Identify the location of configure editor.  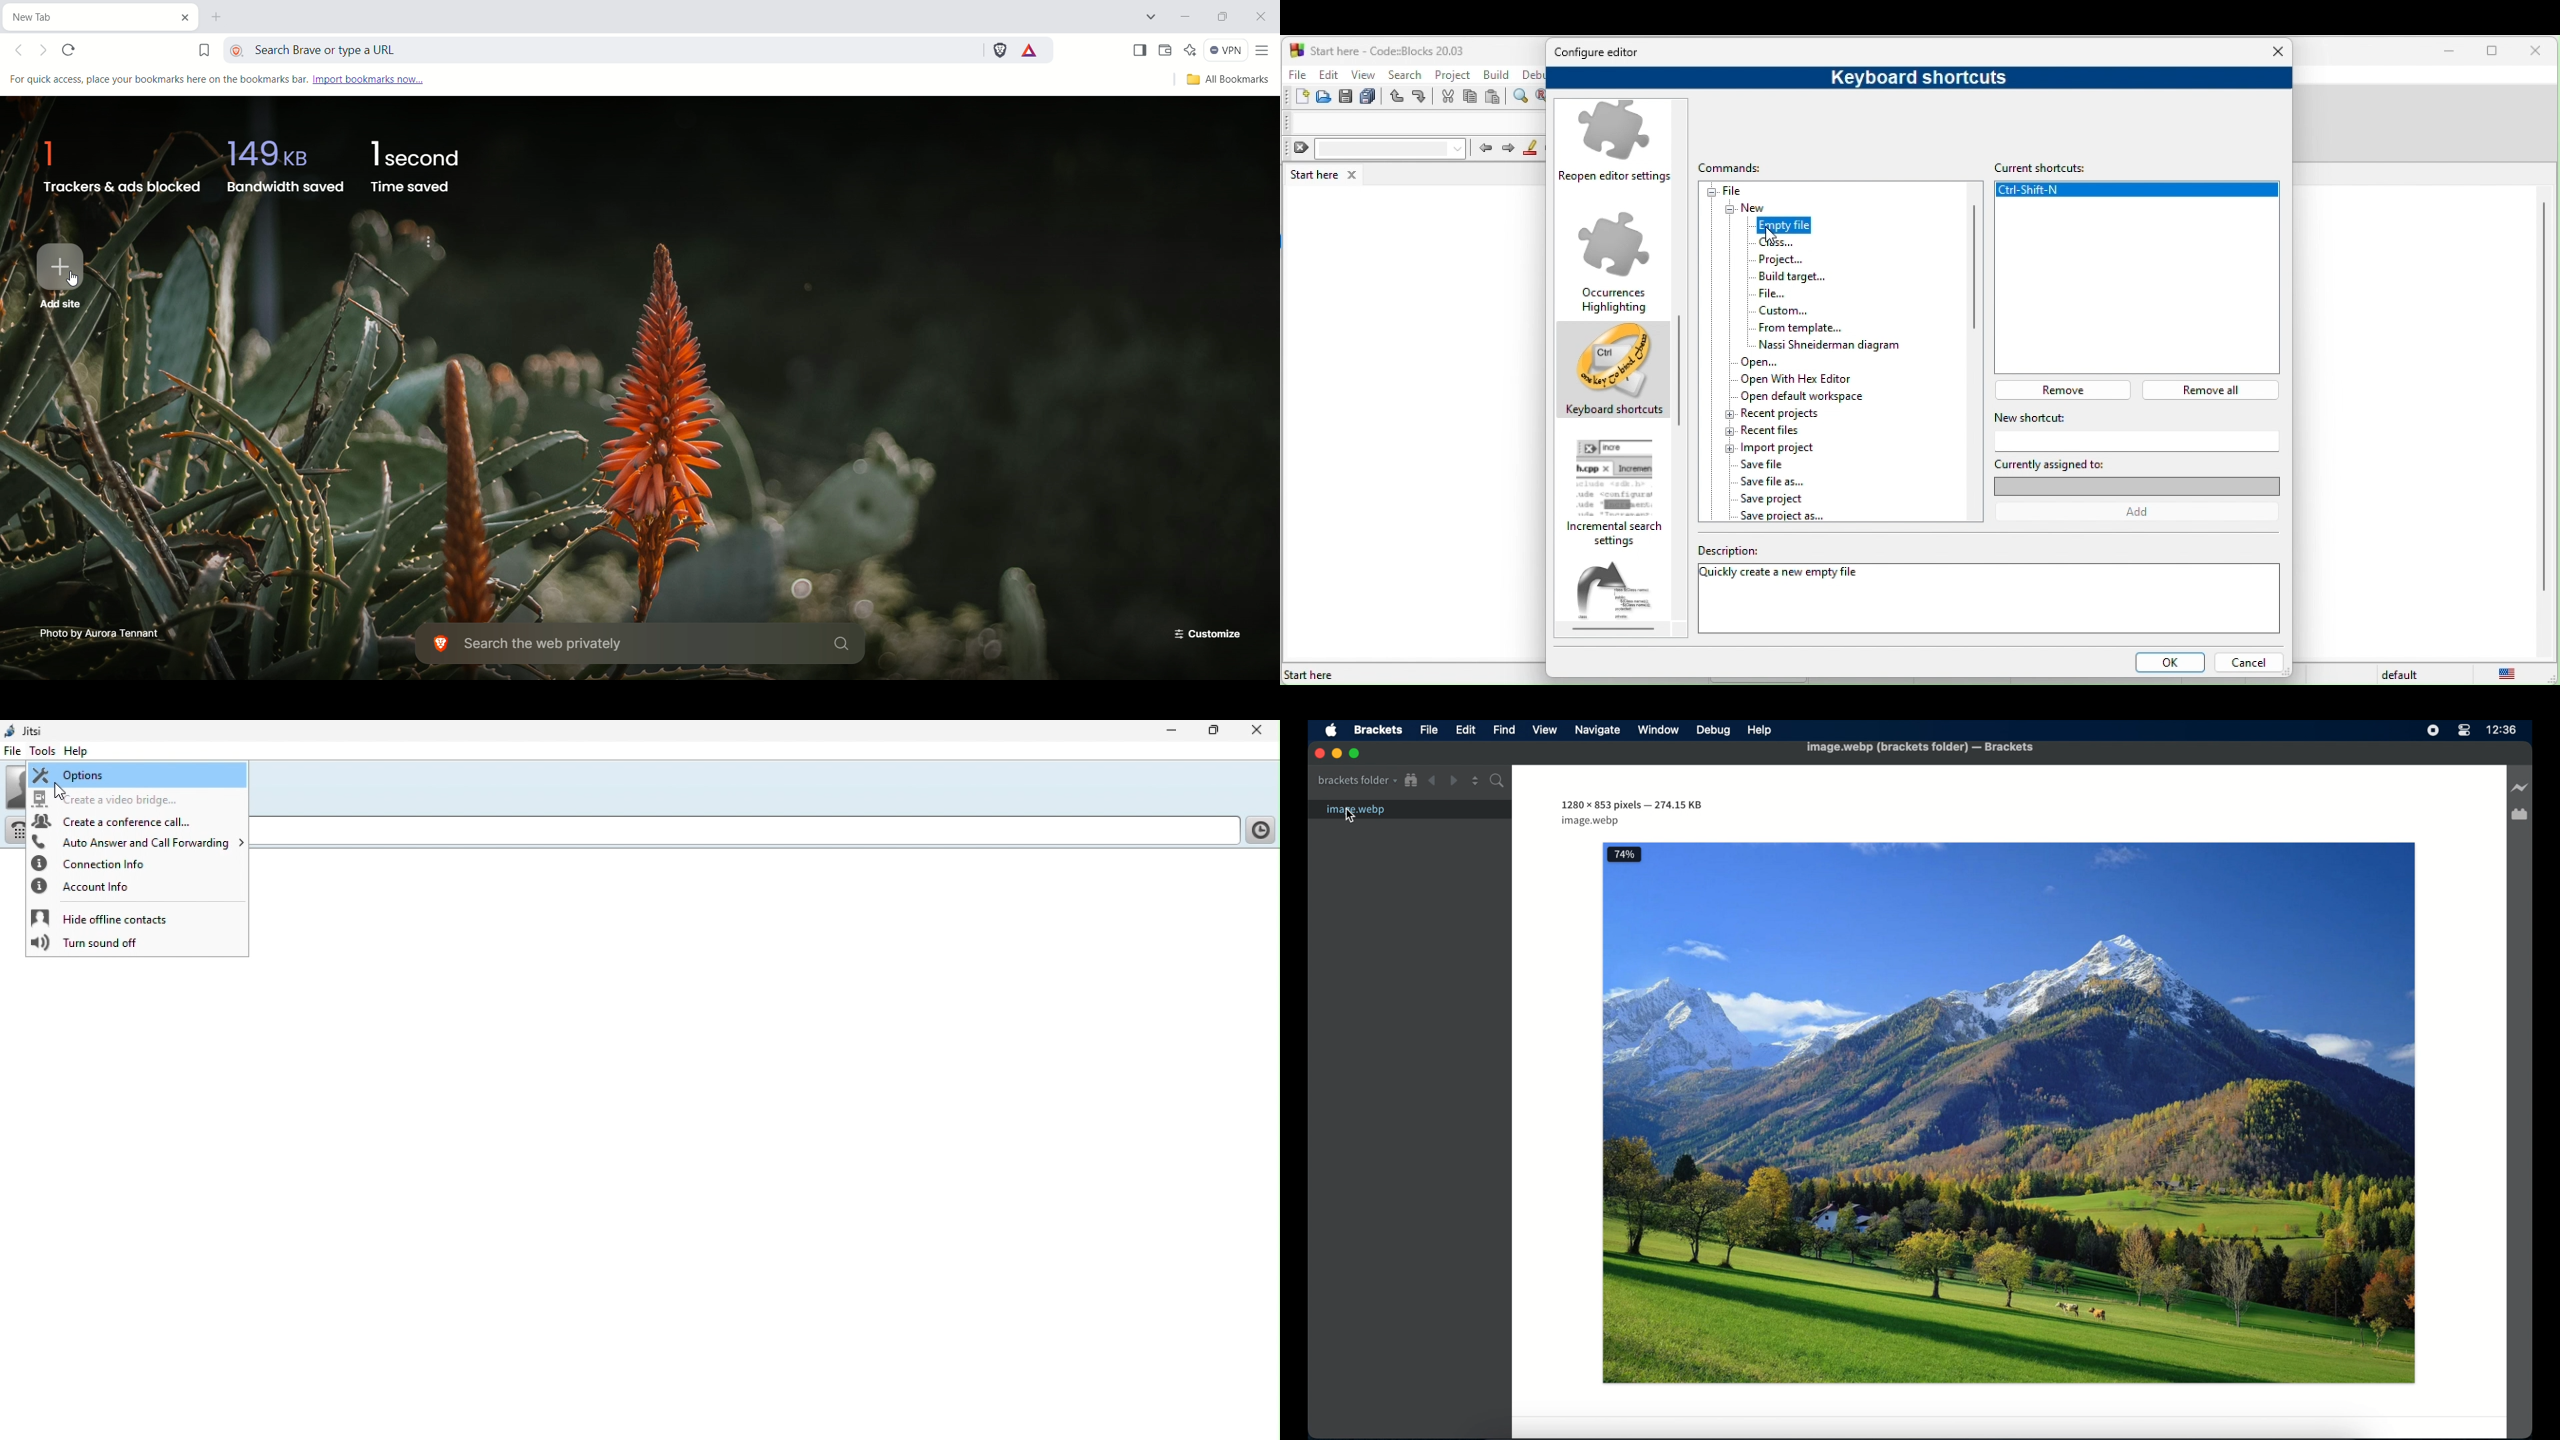
(1603, 53).